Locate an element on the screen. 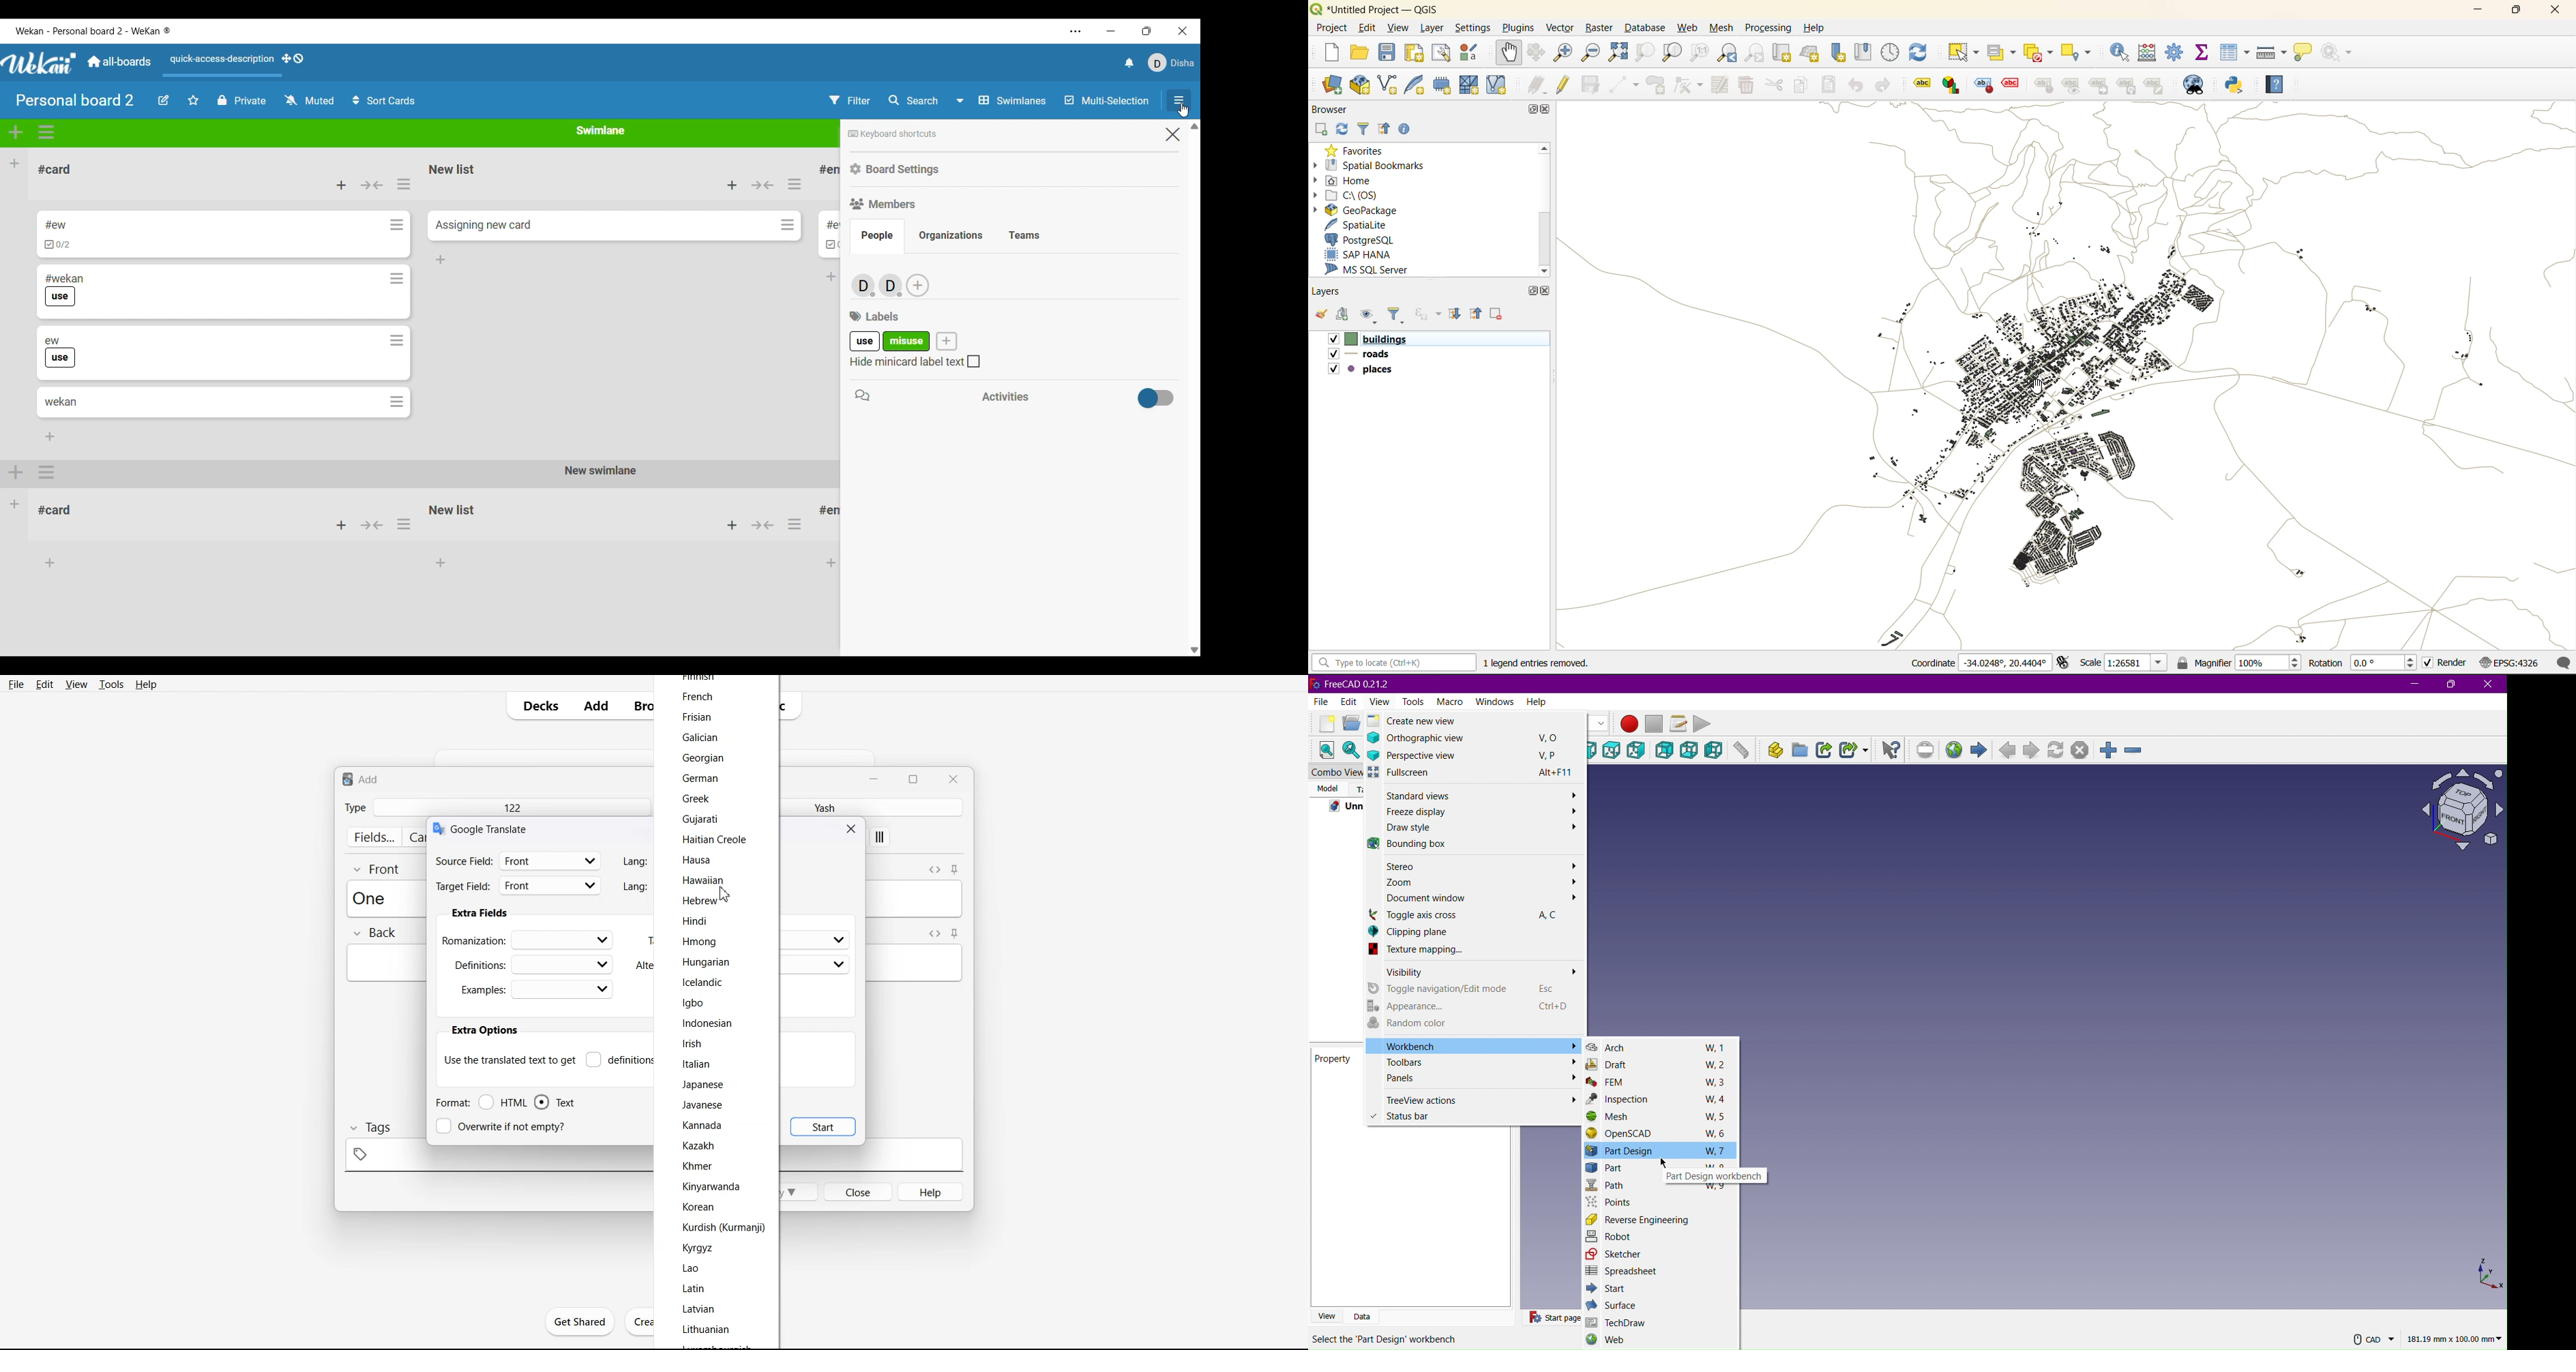 This screenshot has width=2576, height=1372. OpenSCAD W, 6 is located at coordinates (1663, 1136).